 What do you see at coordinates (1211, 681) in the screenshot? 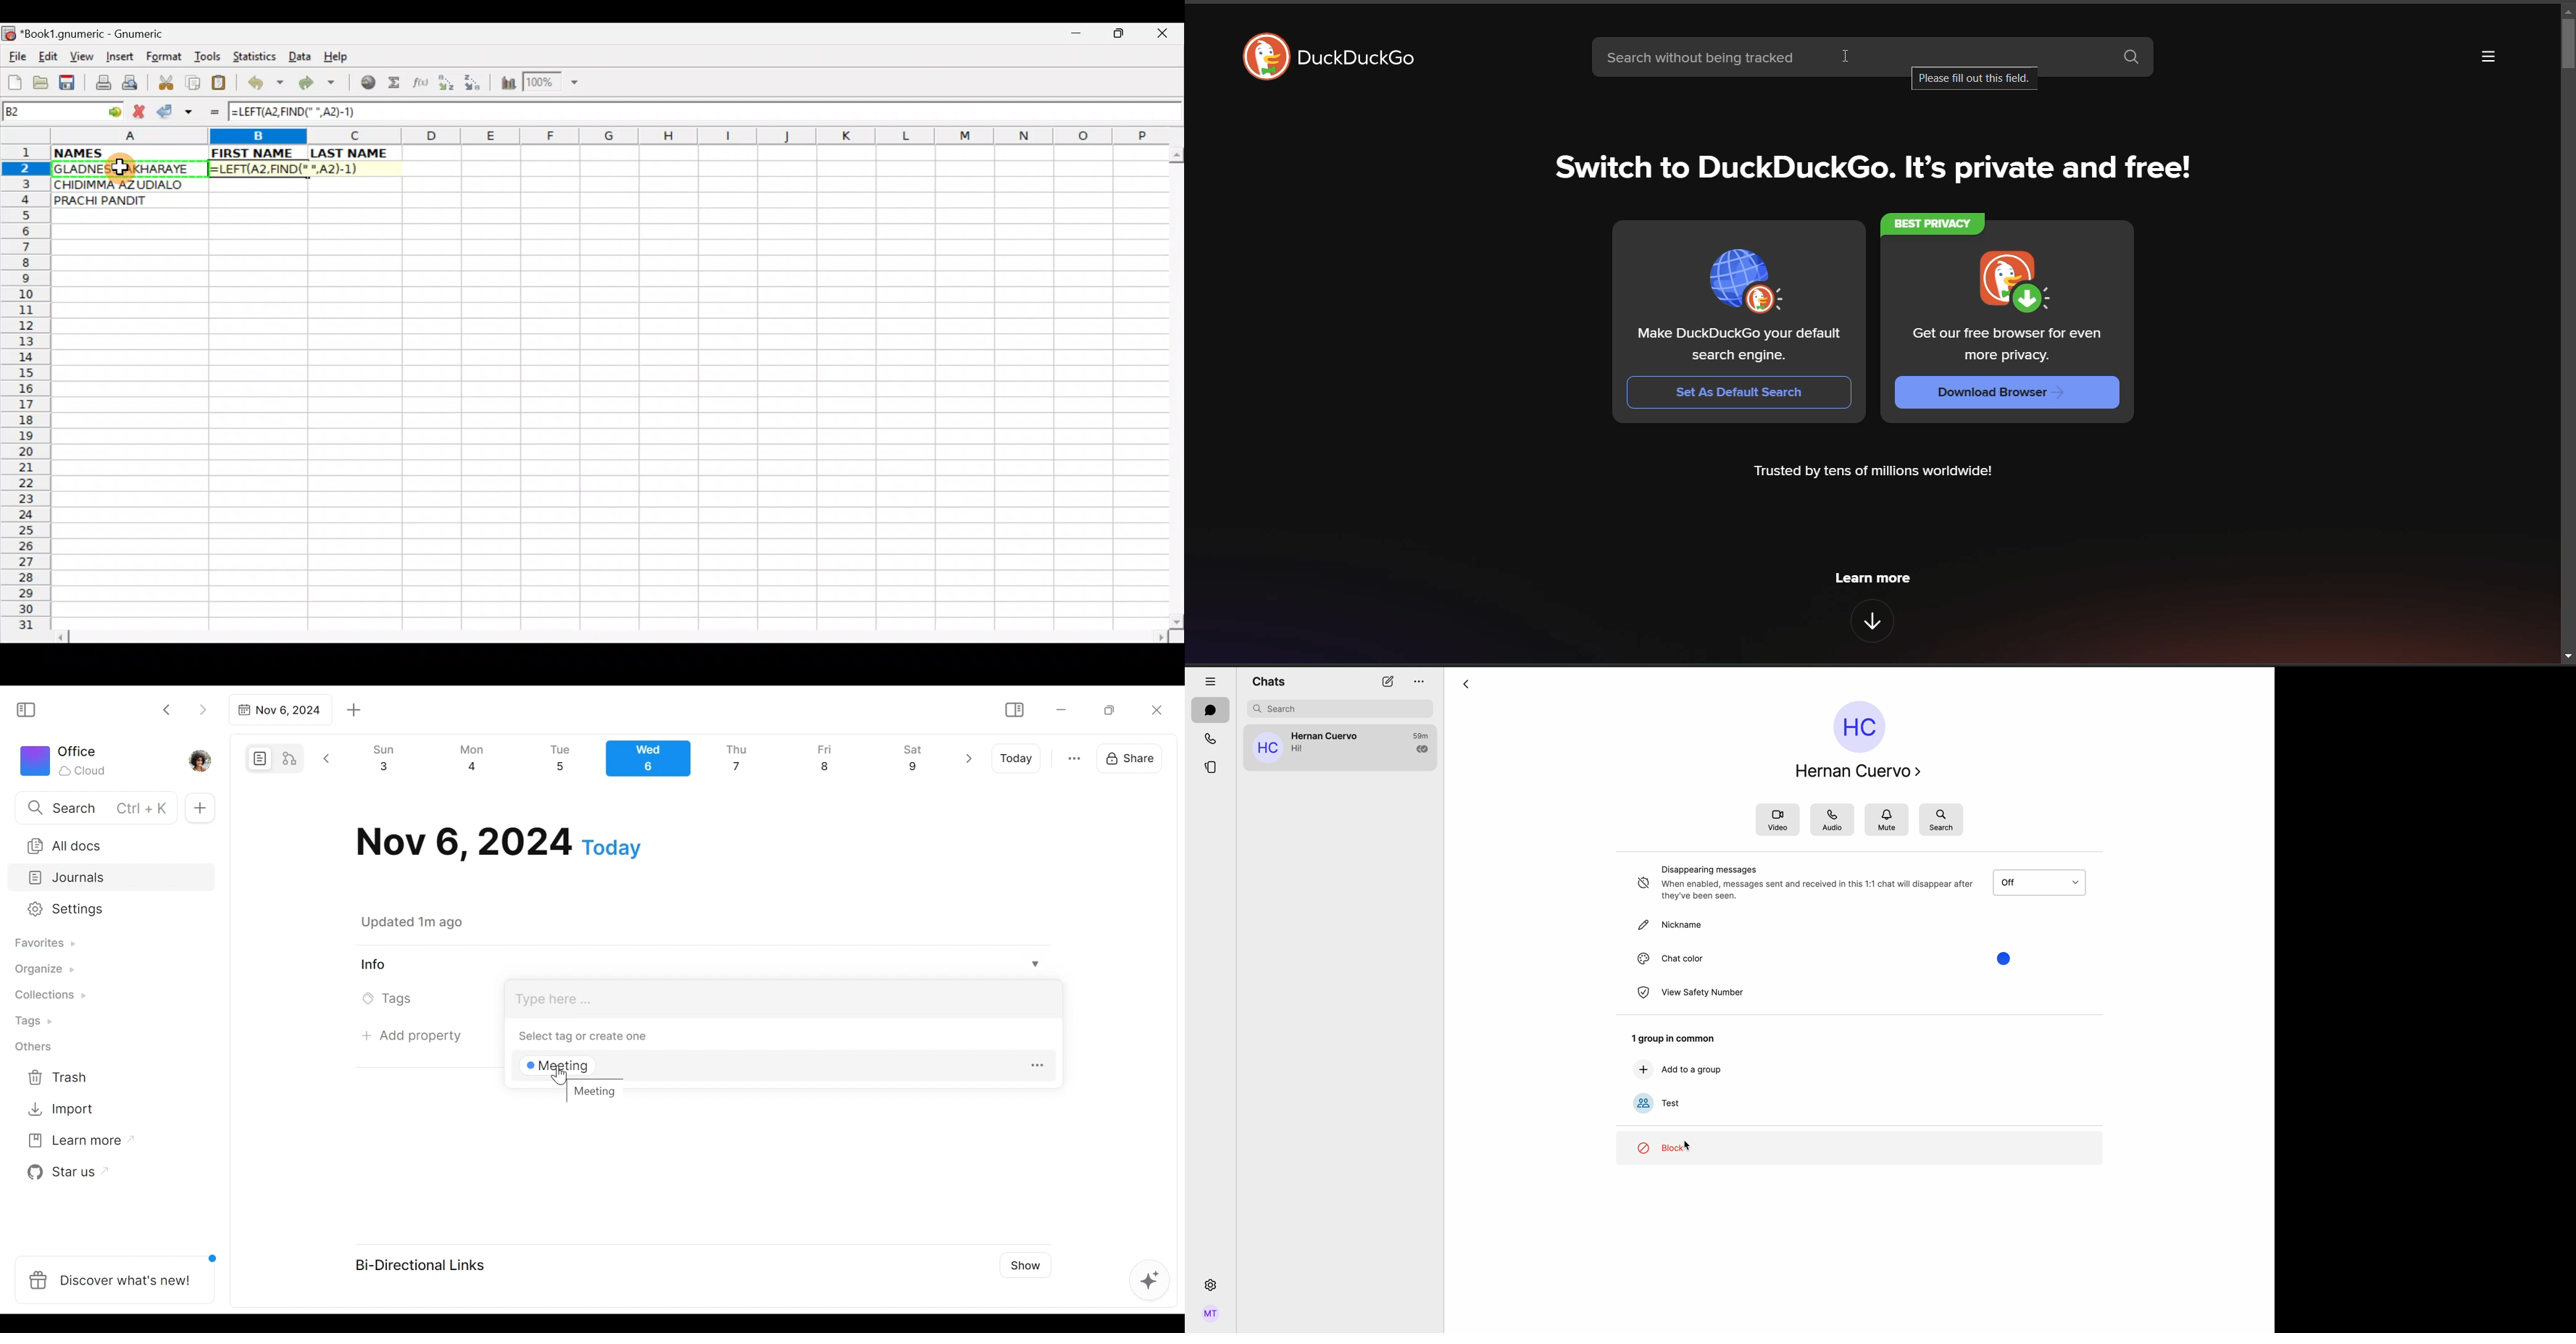
I see `hide tab` at bounding box center [1211, 681].